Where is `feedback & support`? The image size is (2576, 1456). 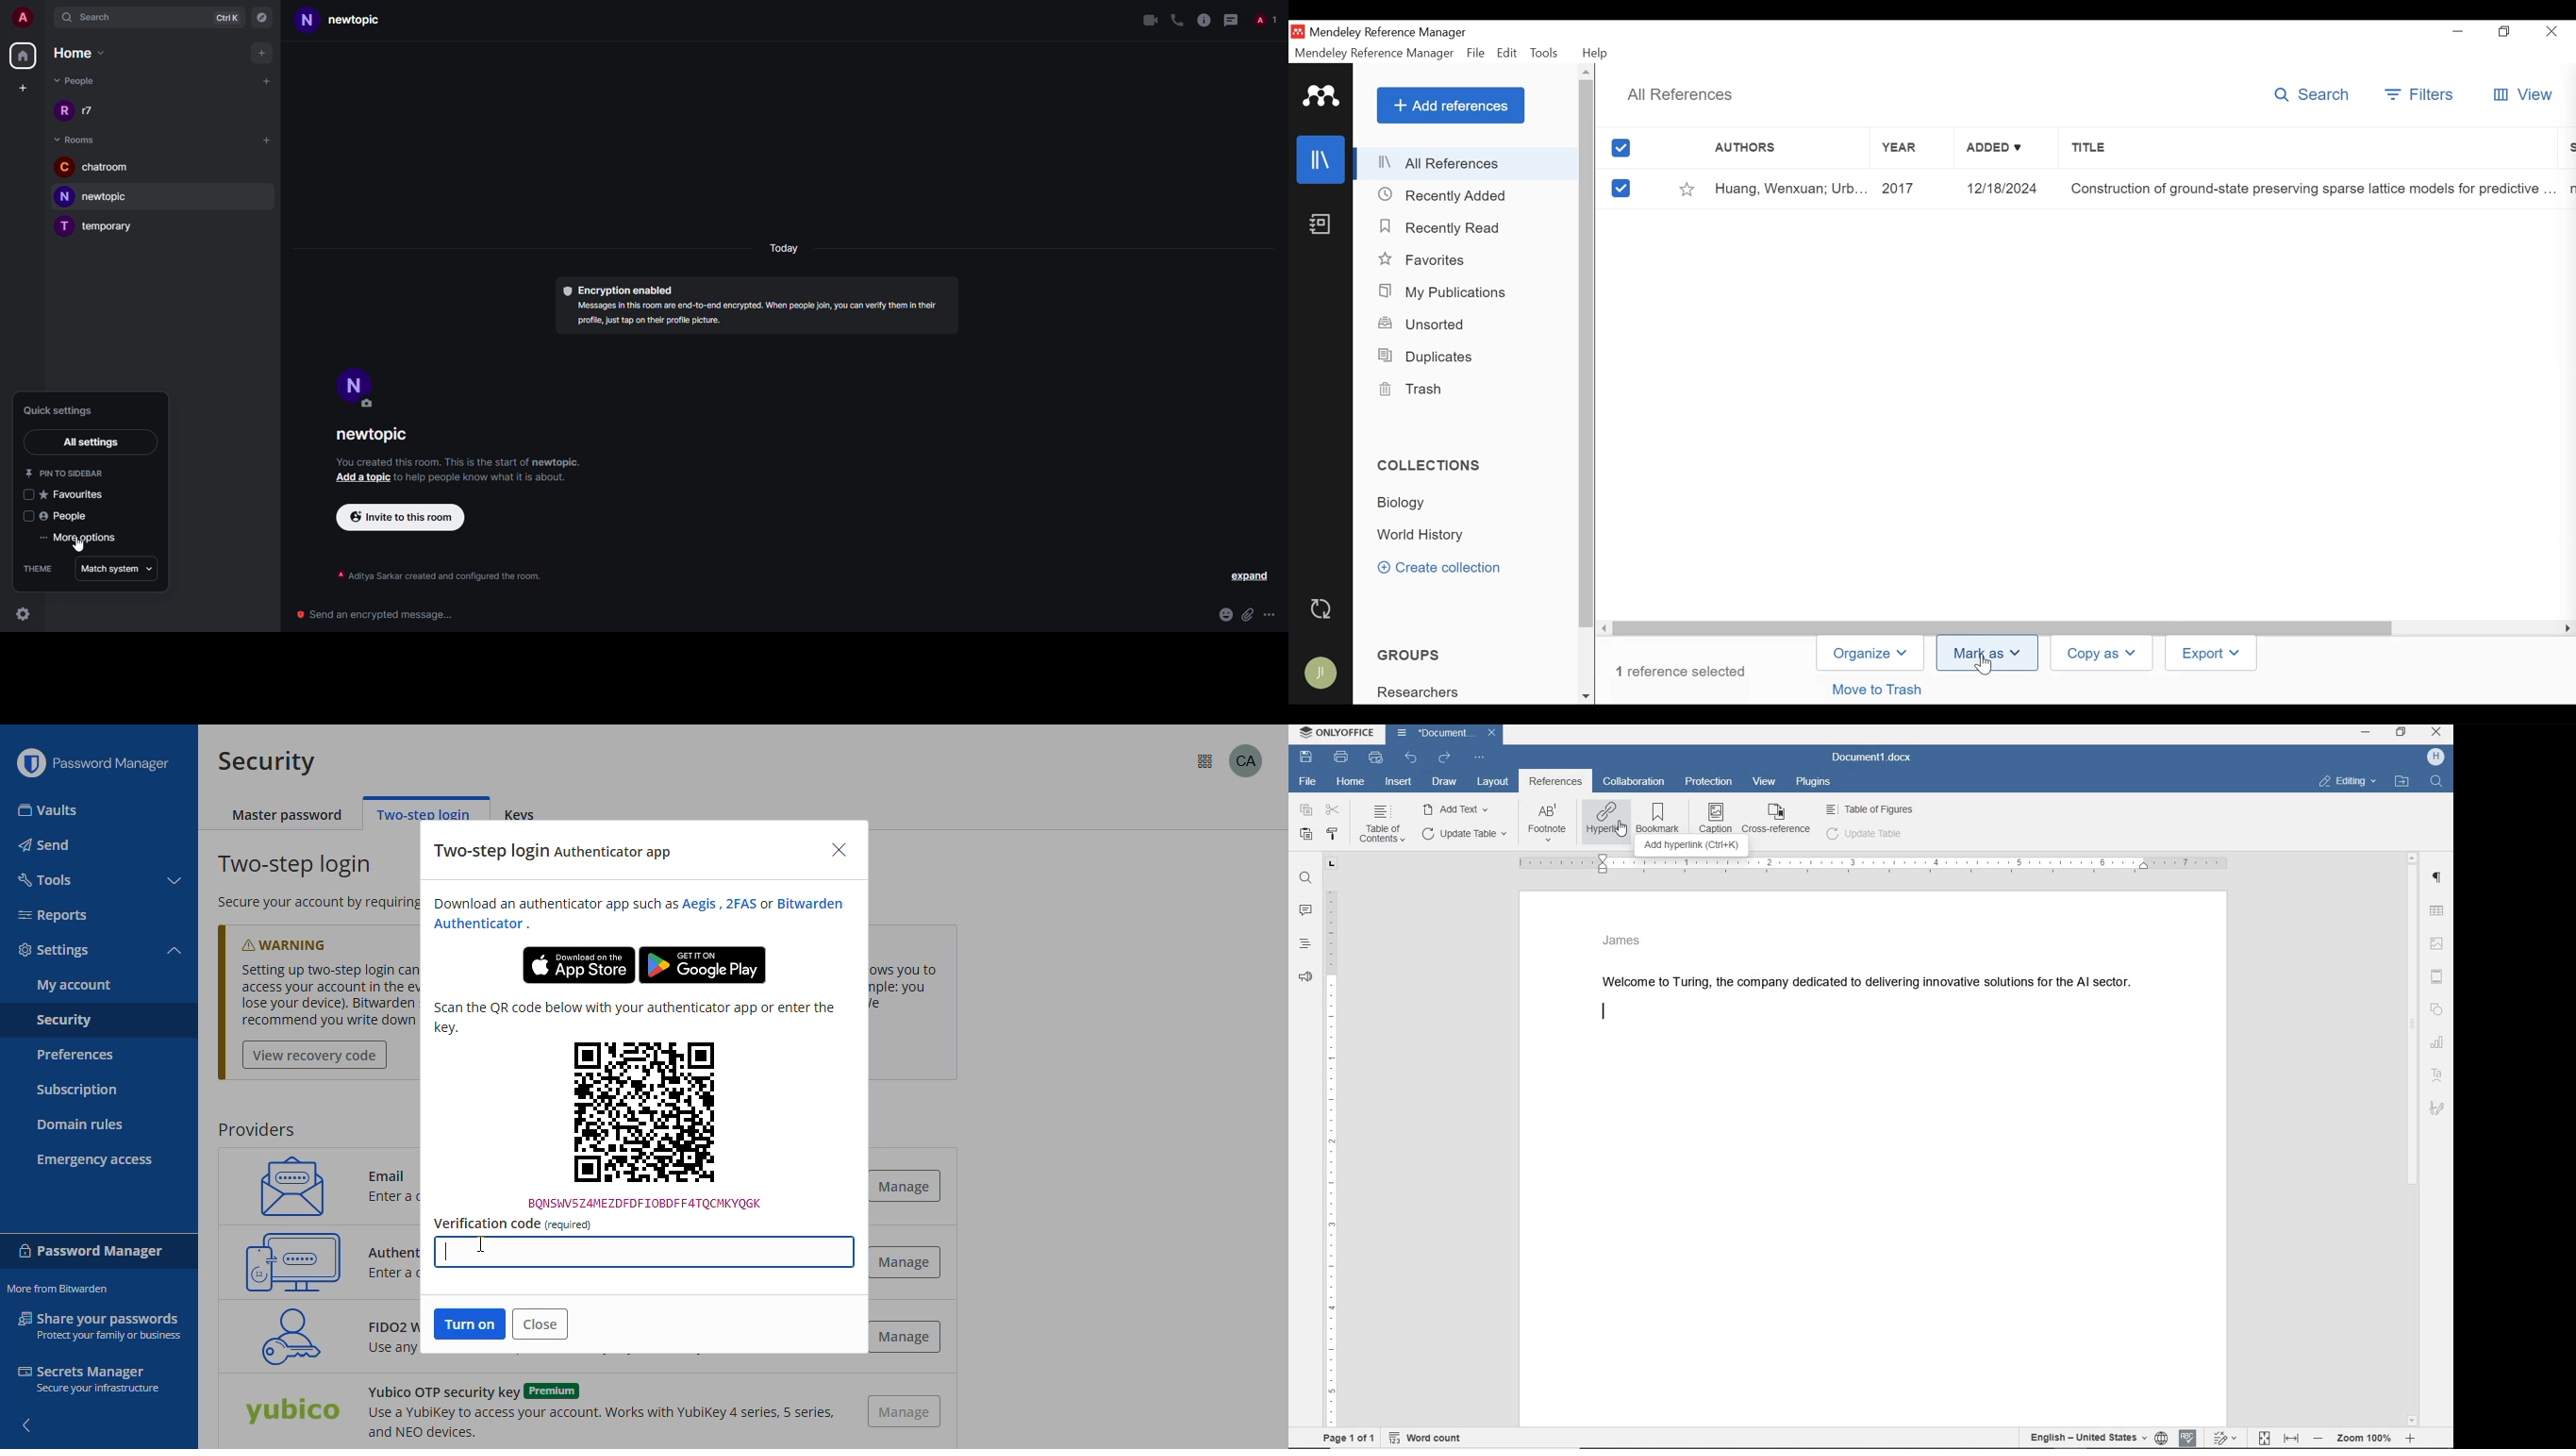
feedback & support is located at coordinates (1304, 980).